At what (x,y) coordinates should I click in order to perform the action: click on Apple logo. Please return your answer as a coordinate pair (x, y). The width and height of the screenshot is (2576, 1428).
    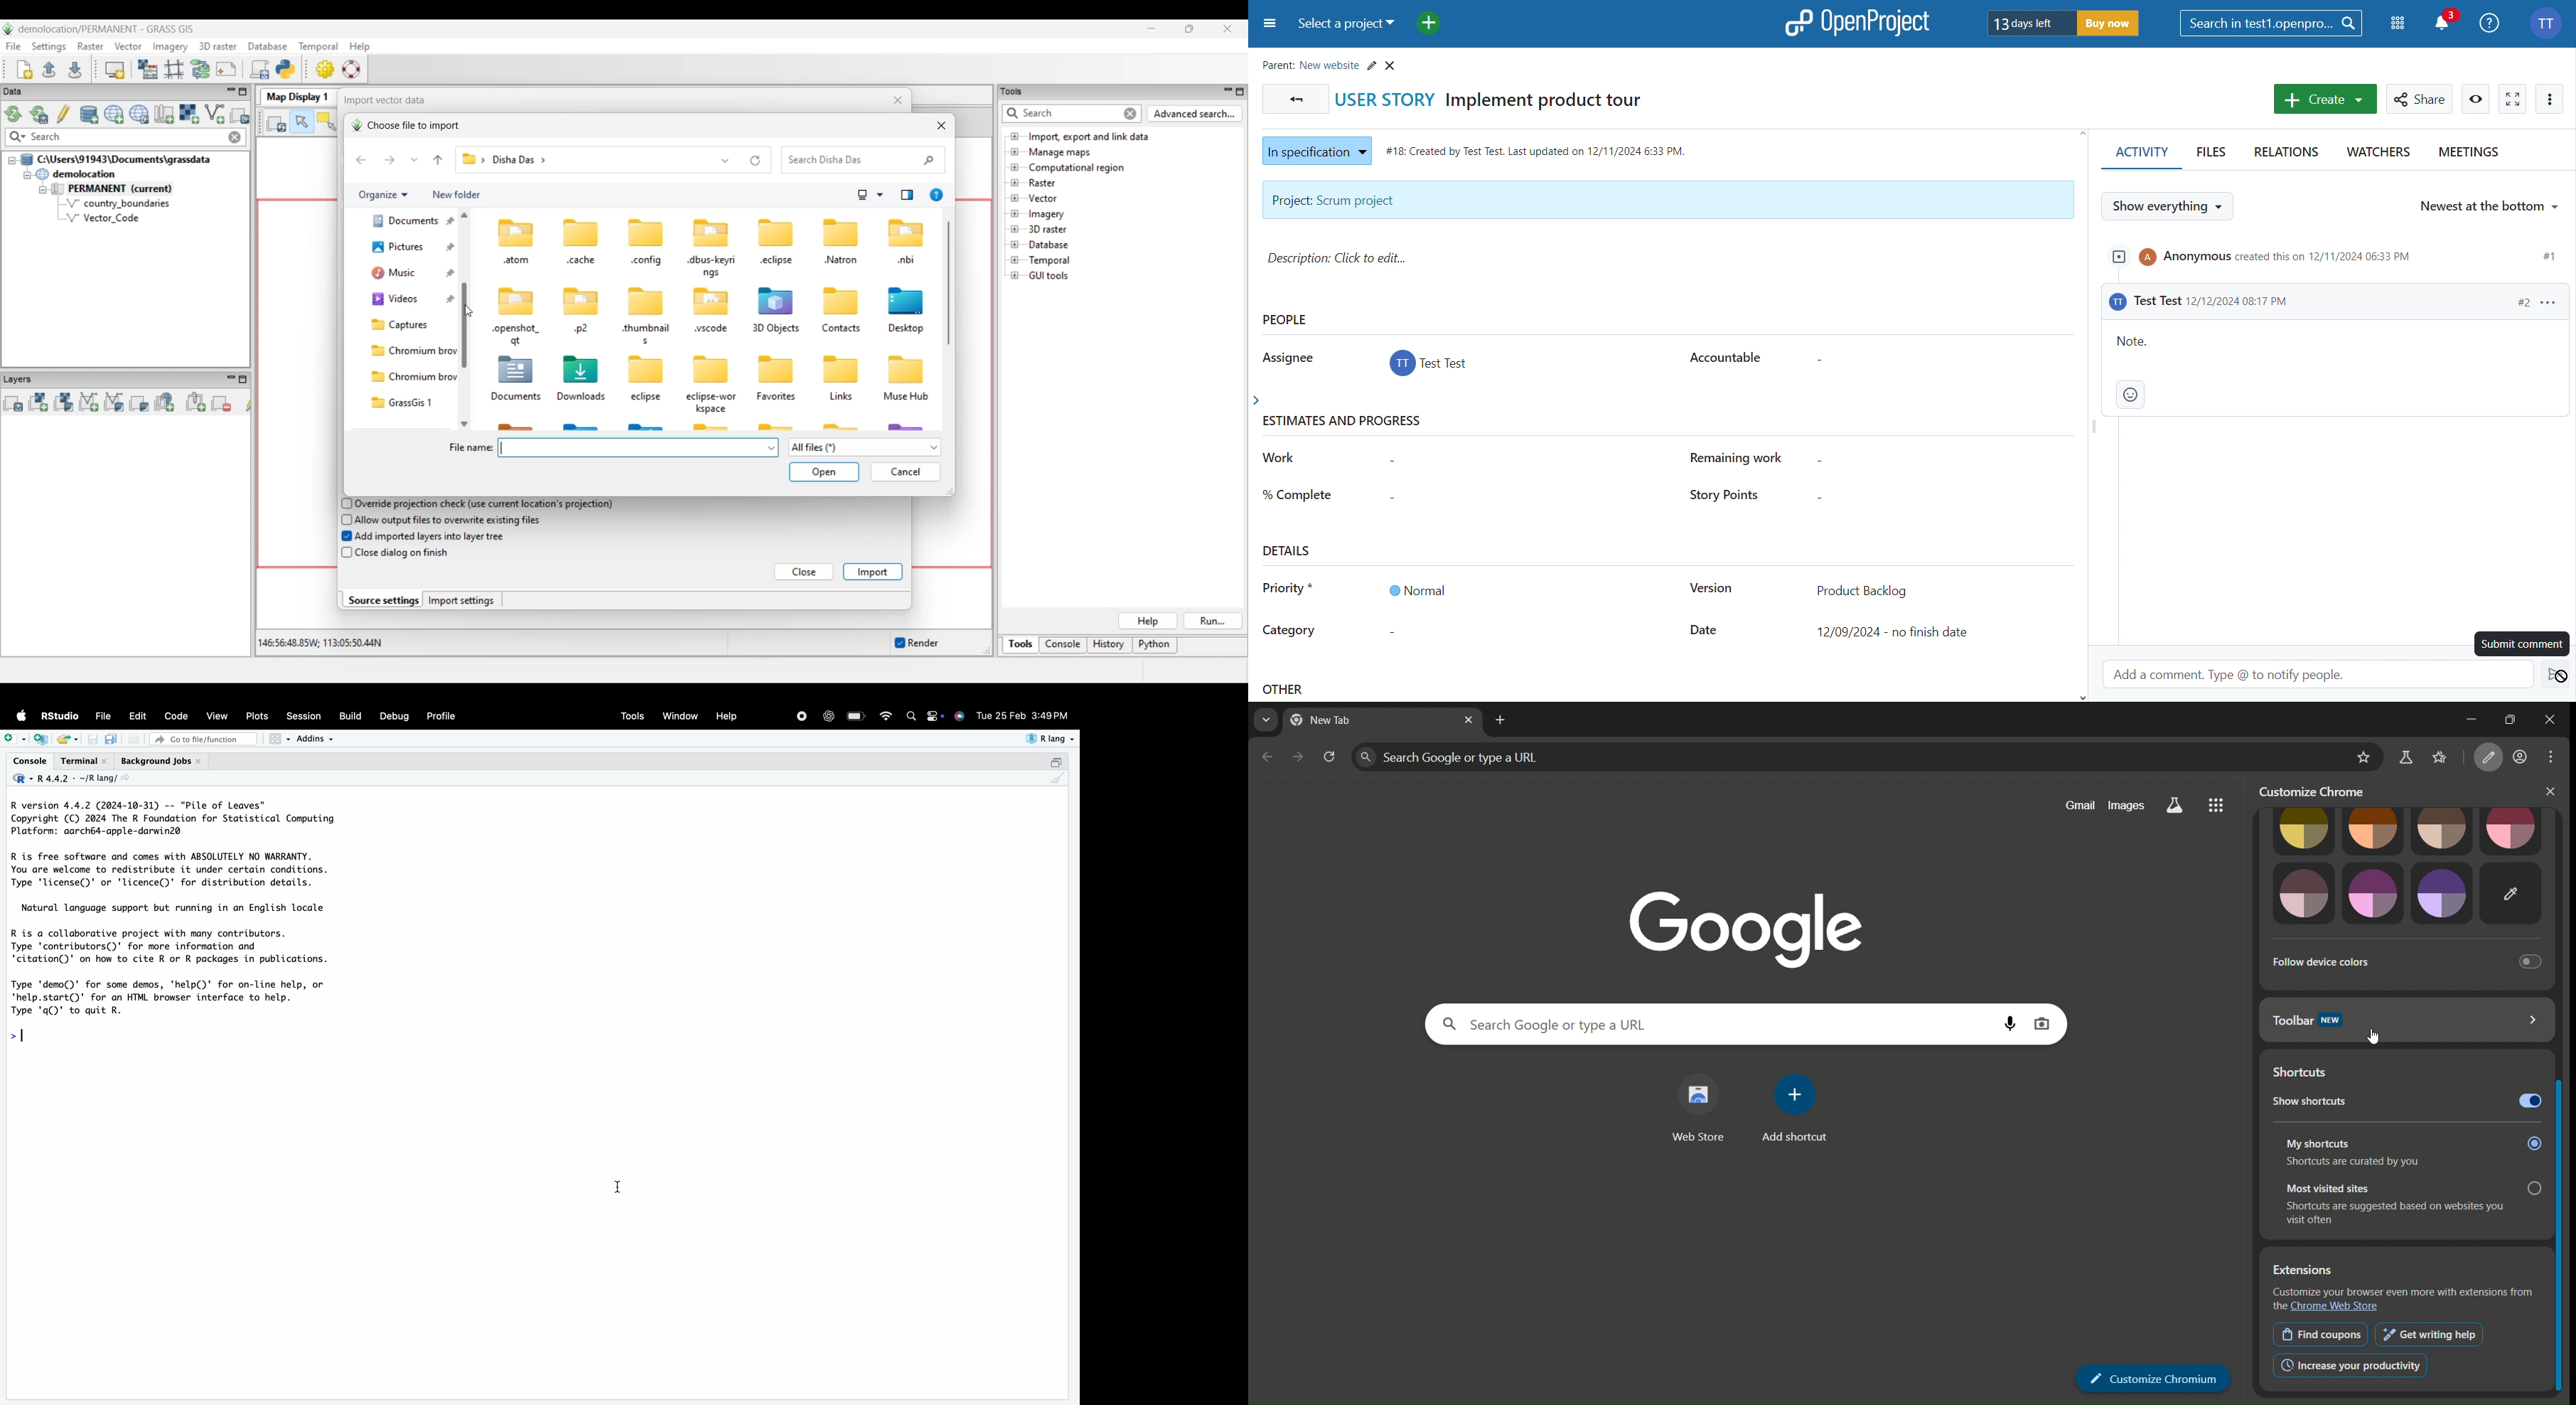
    Looking at the image, I should click on (22, 716).